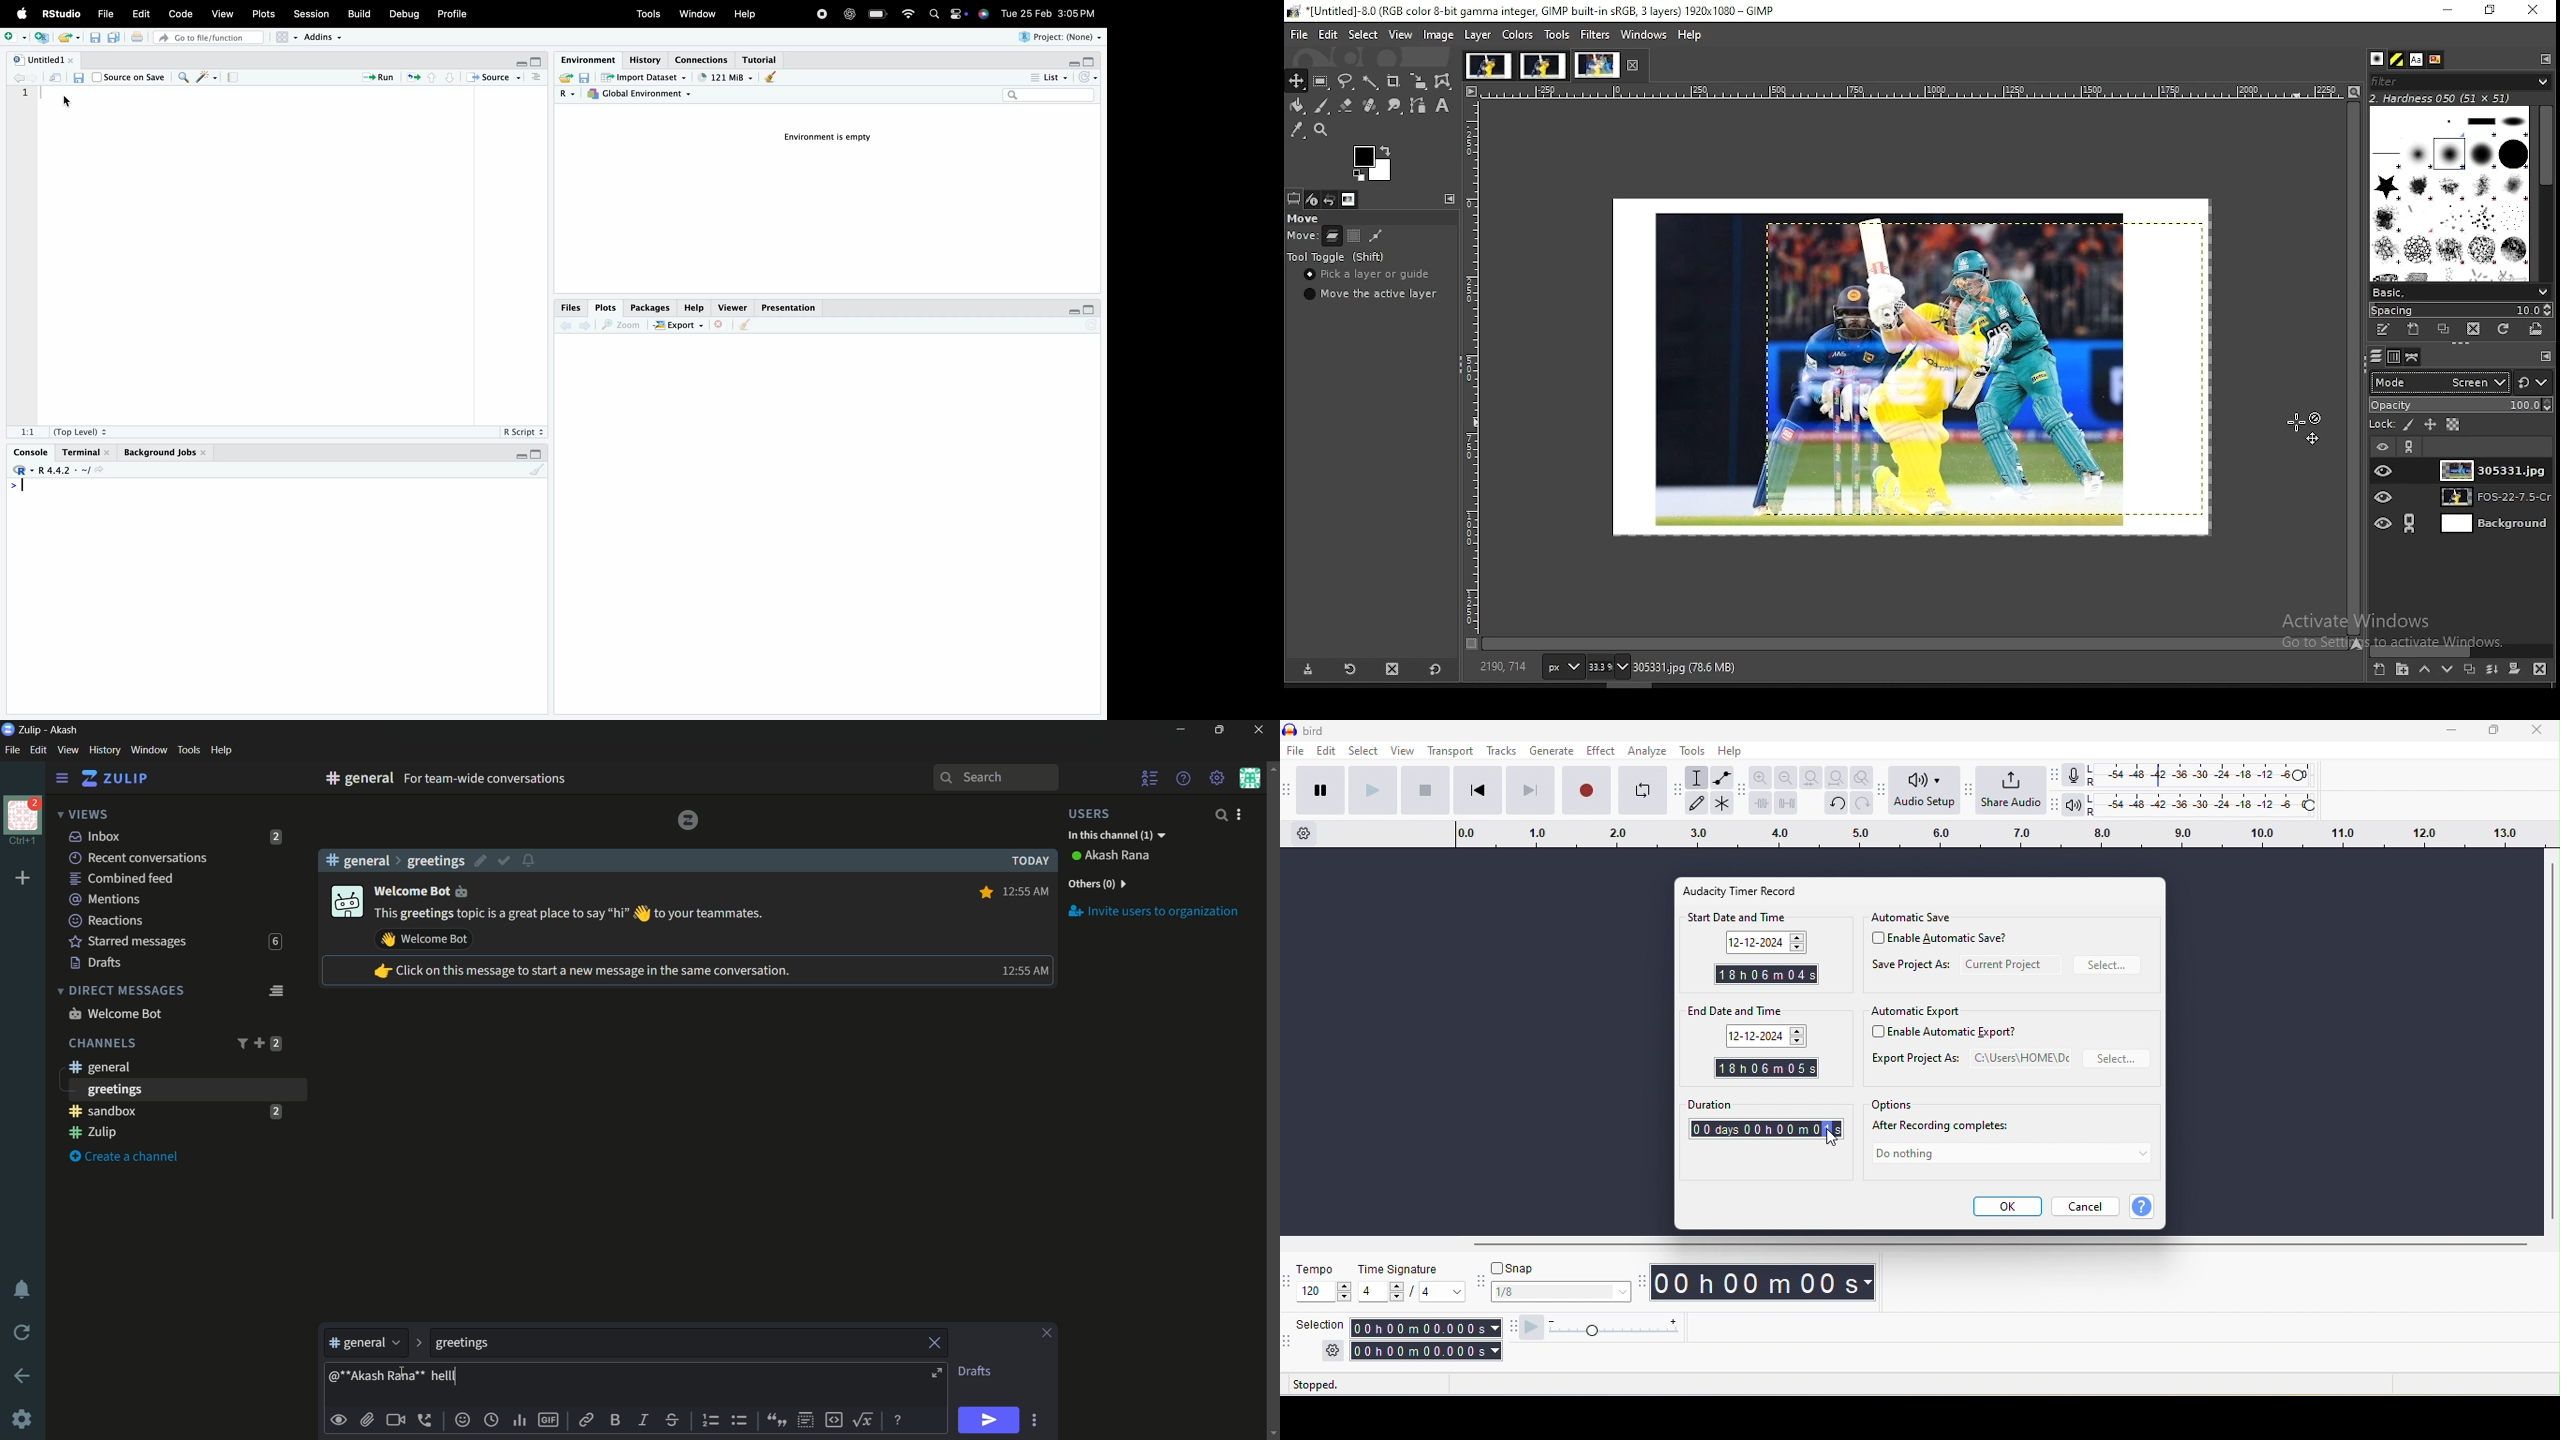 This screenshot has width=2576, height=1456. What do you see at coordinates (2543, 59) in the screenshot?
I see `configure this tab` at bounding box center [2543, 59].